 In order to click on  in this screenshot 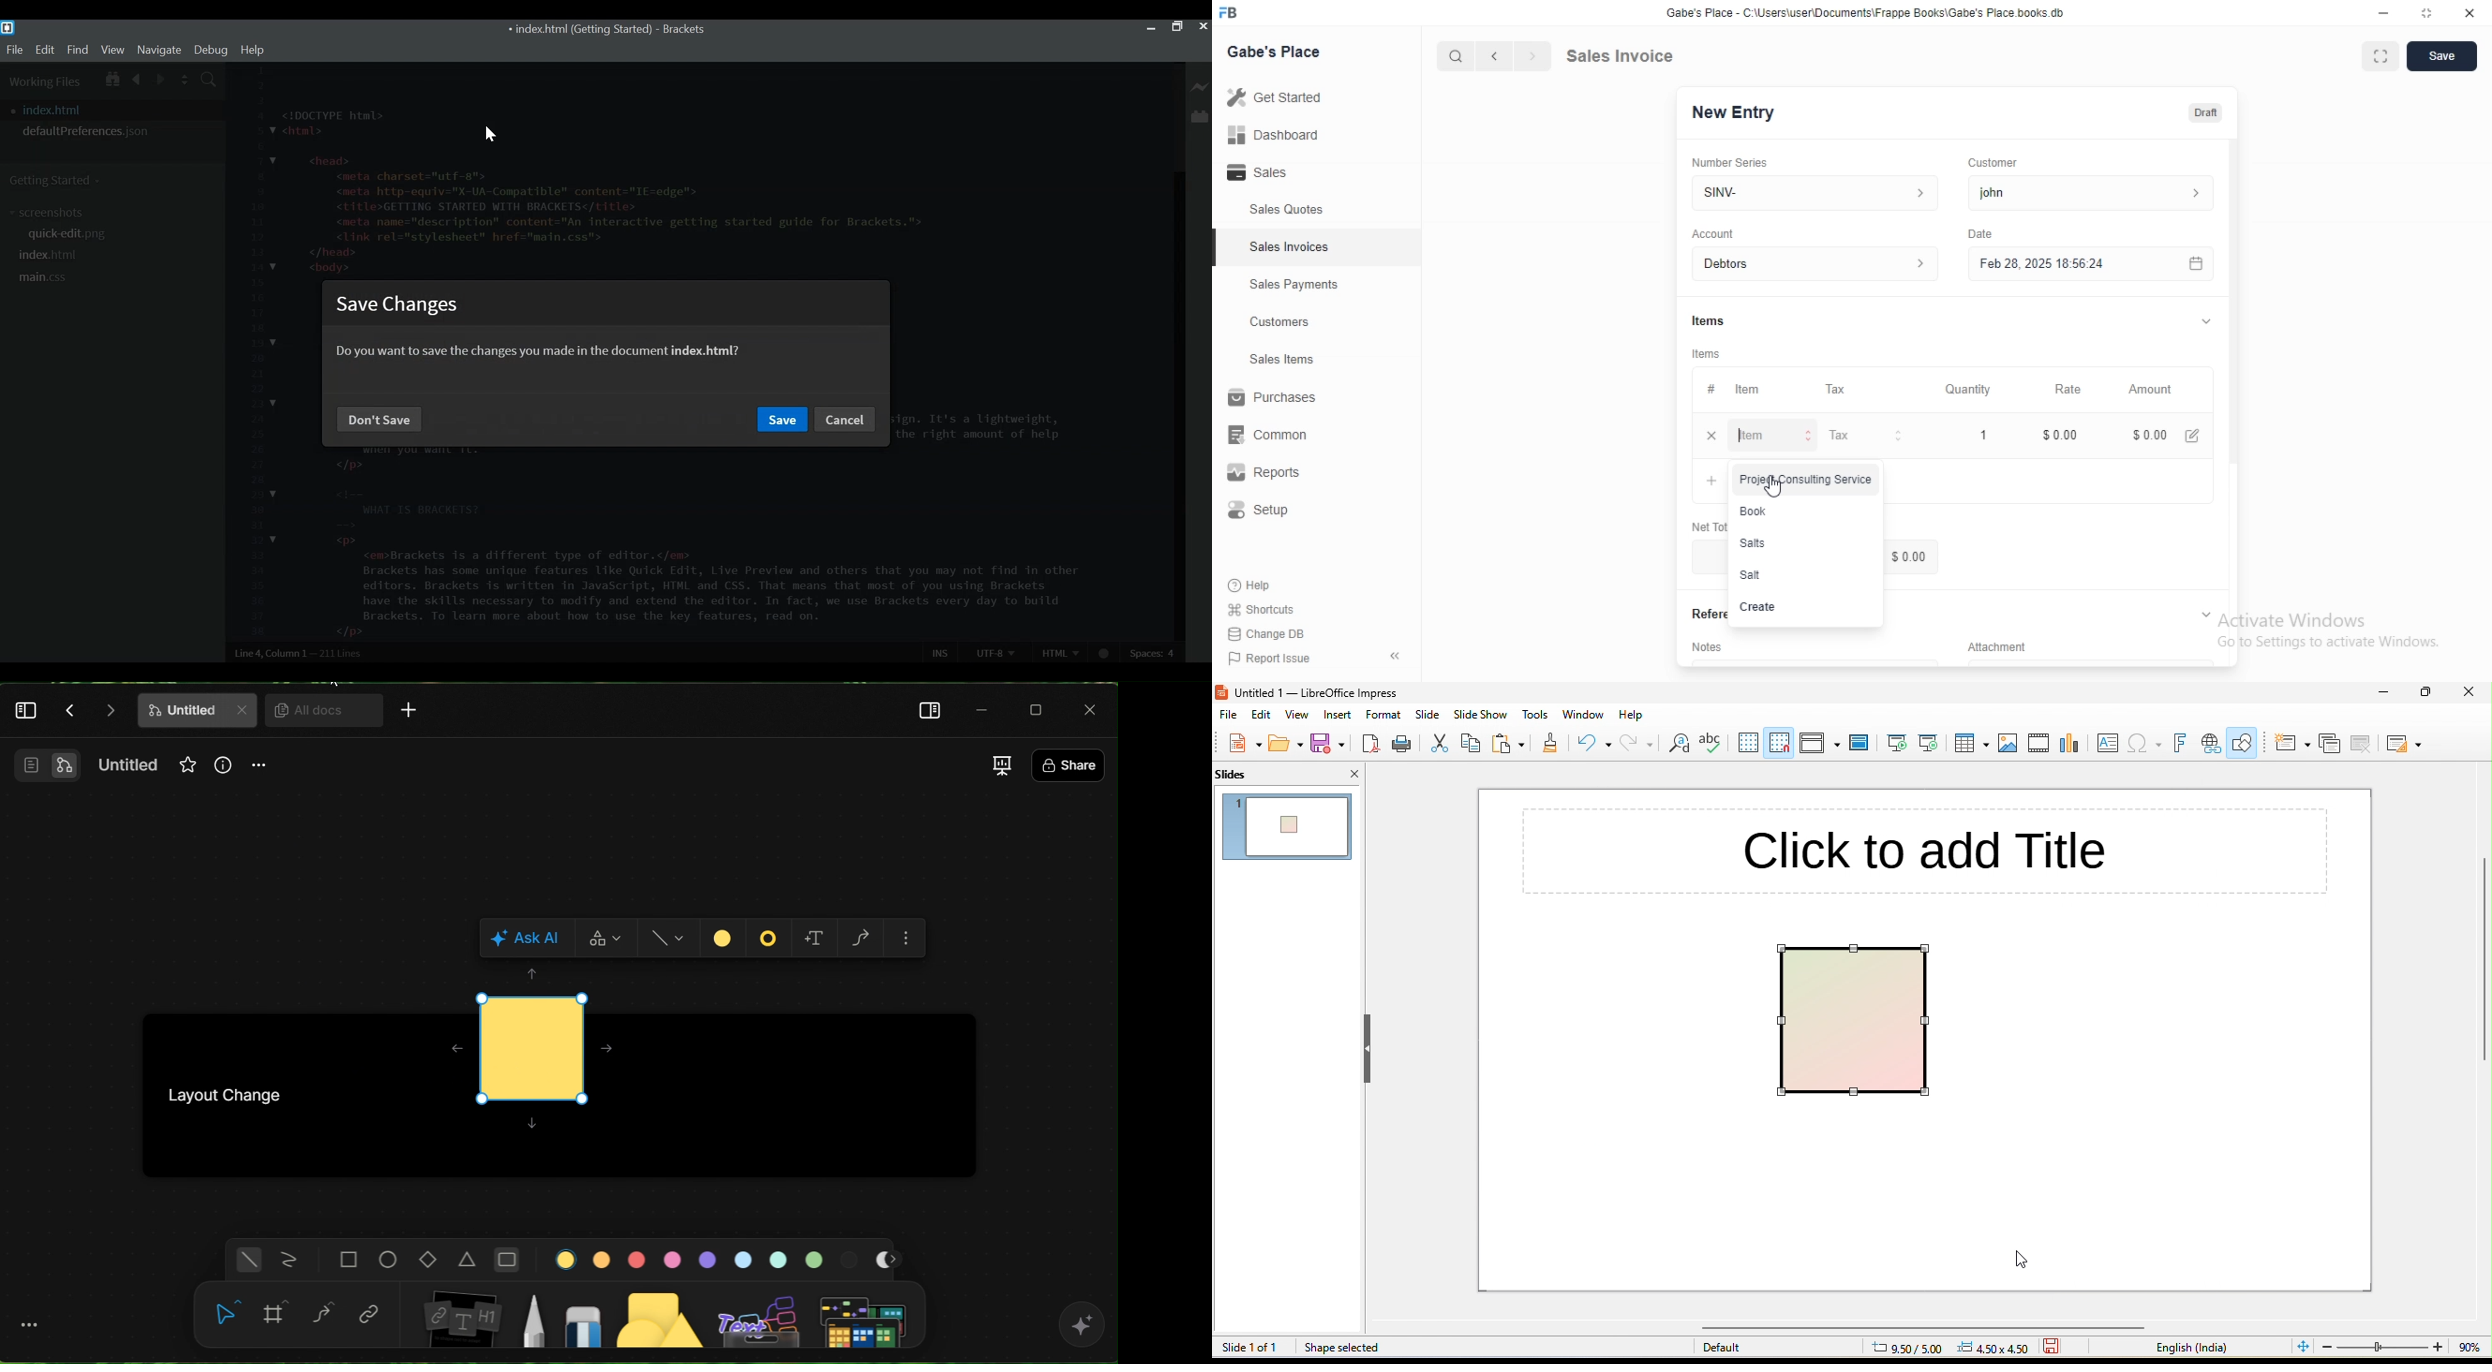, I will do `click(2008, 646)`.